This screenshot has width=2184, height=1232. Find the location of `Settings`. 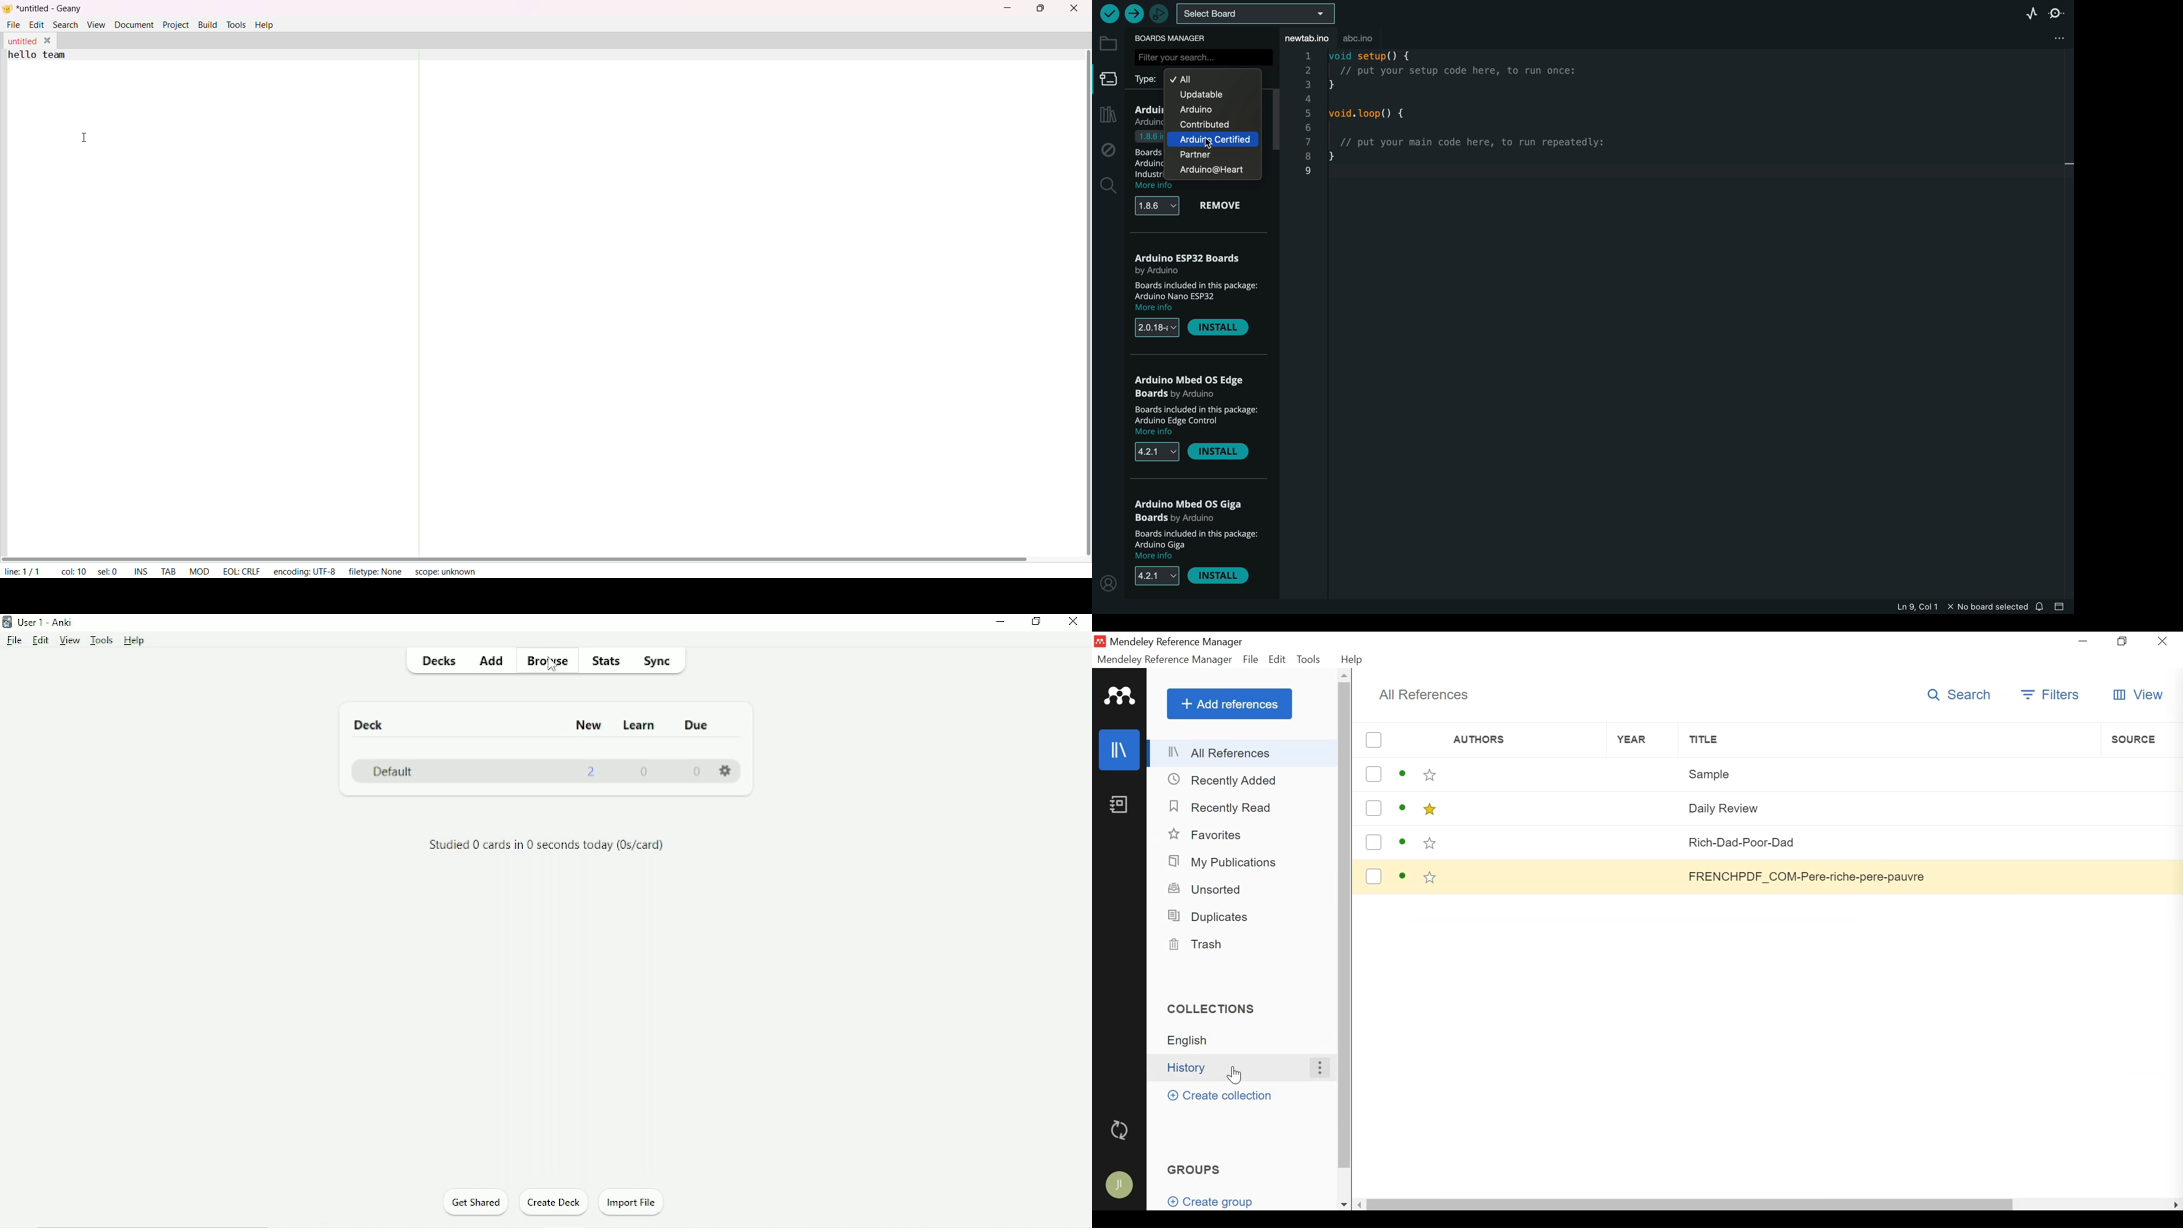

Settings is located at coordinates (725, 771).